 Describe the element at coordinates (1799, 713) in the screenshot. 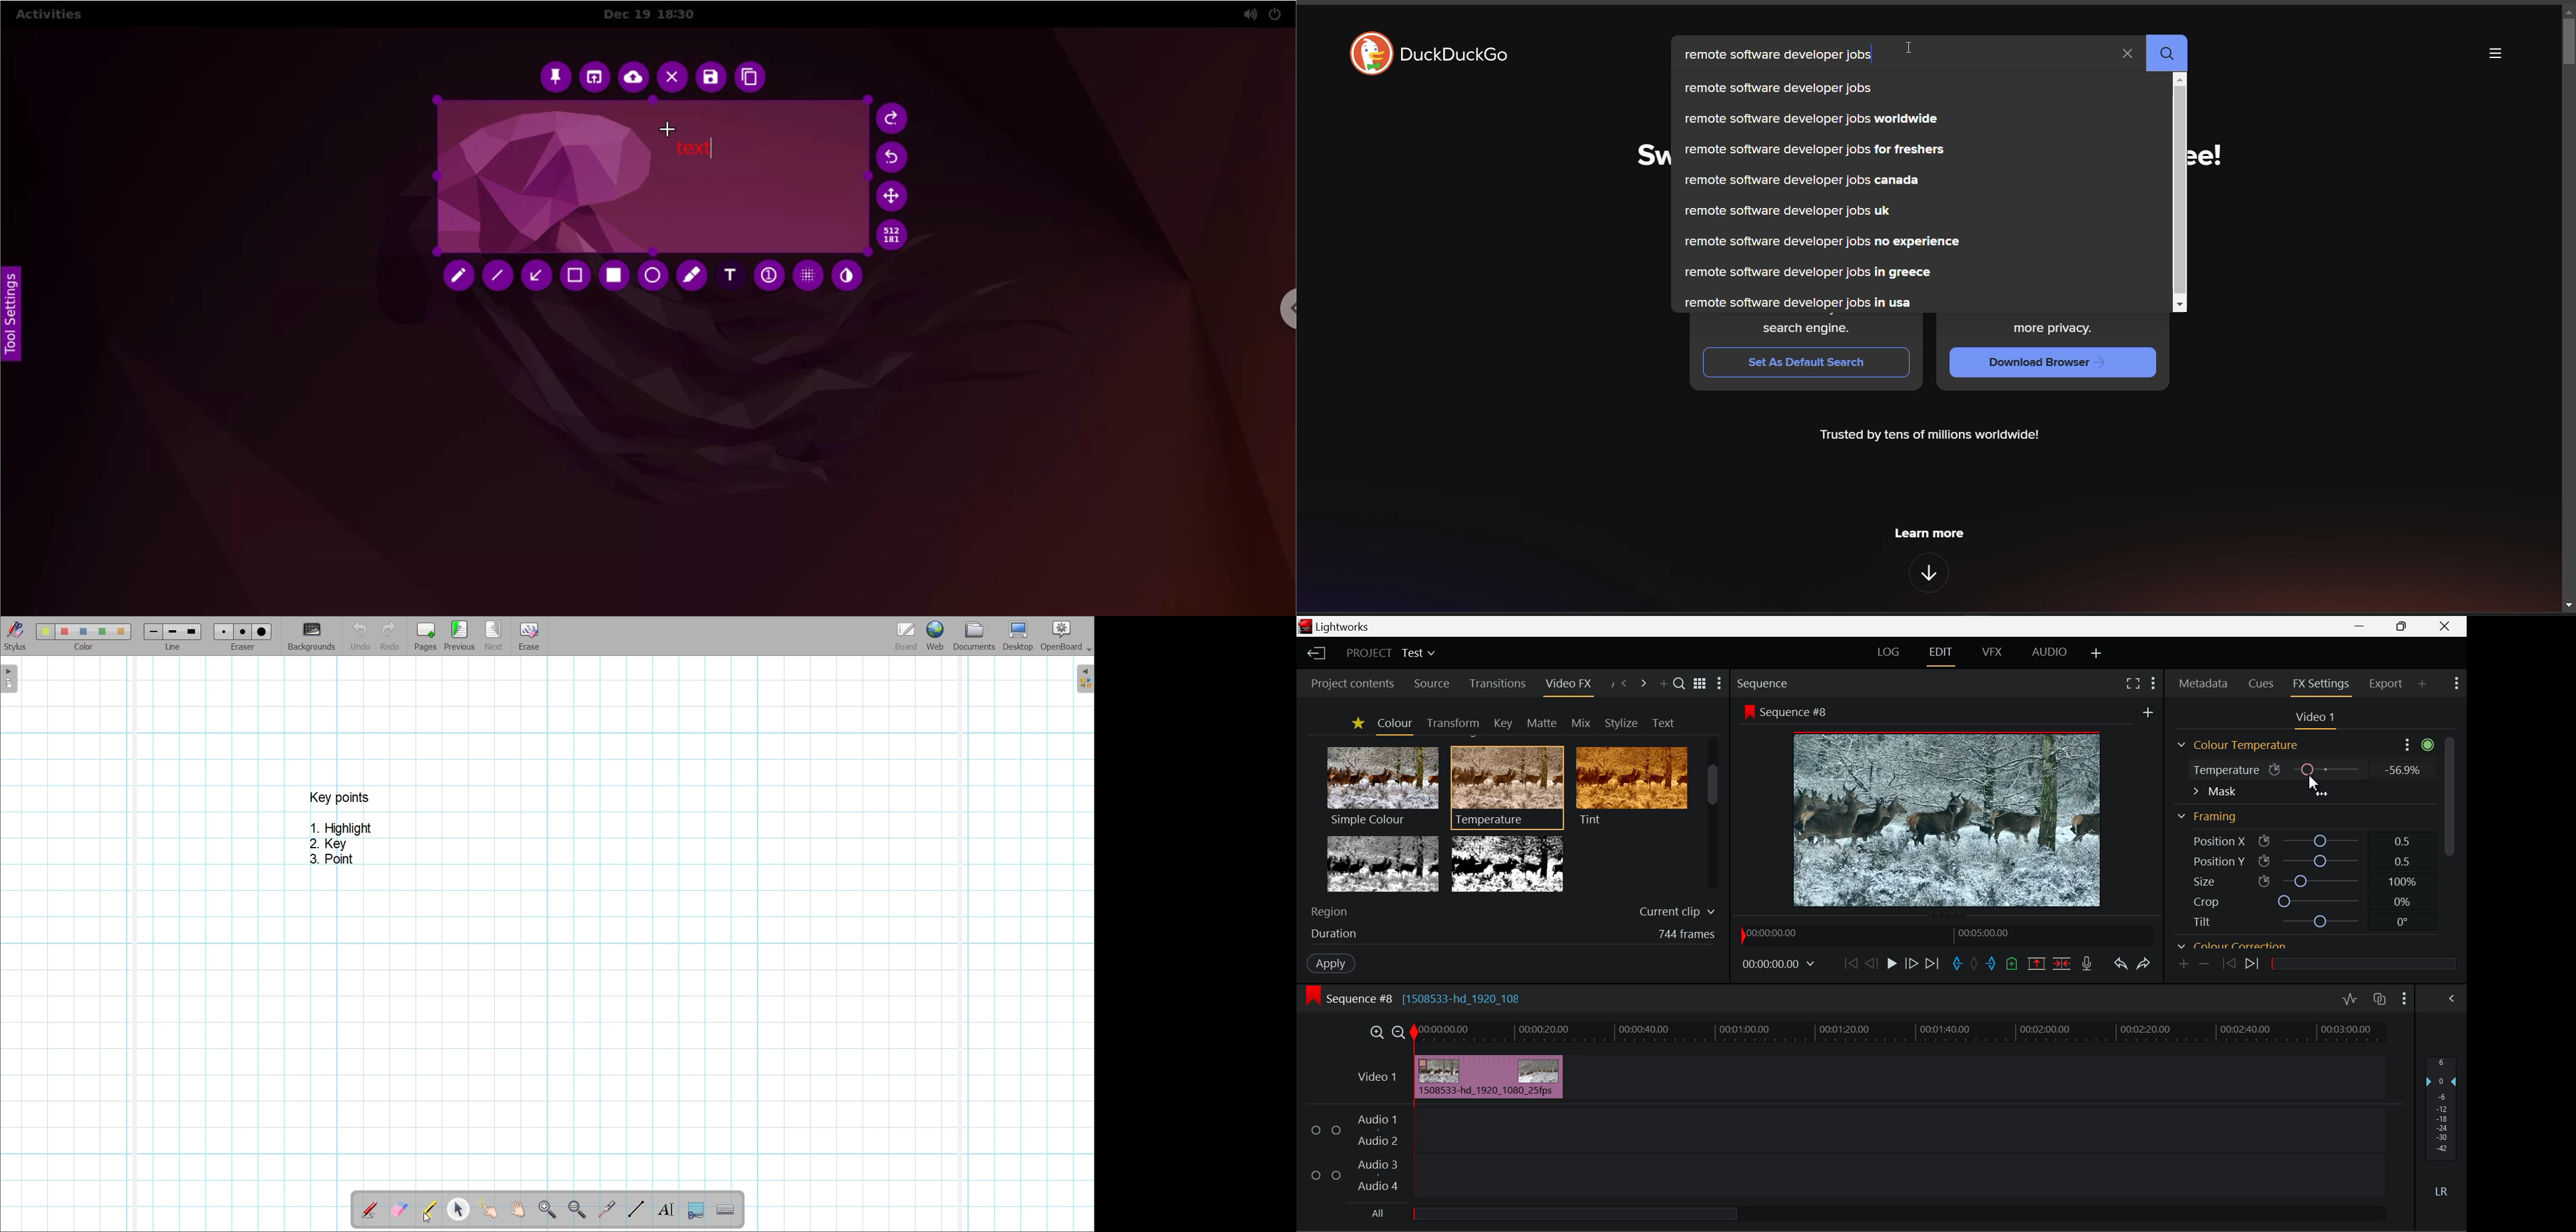

I see `Sequence #8` at that location.